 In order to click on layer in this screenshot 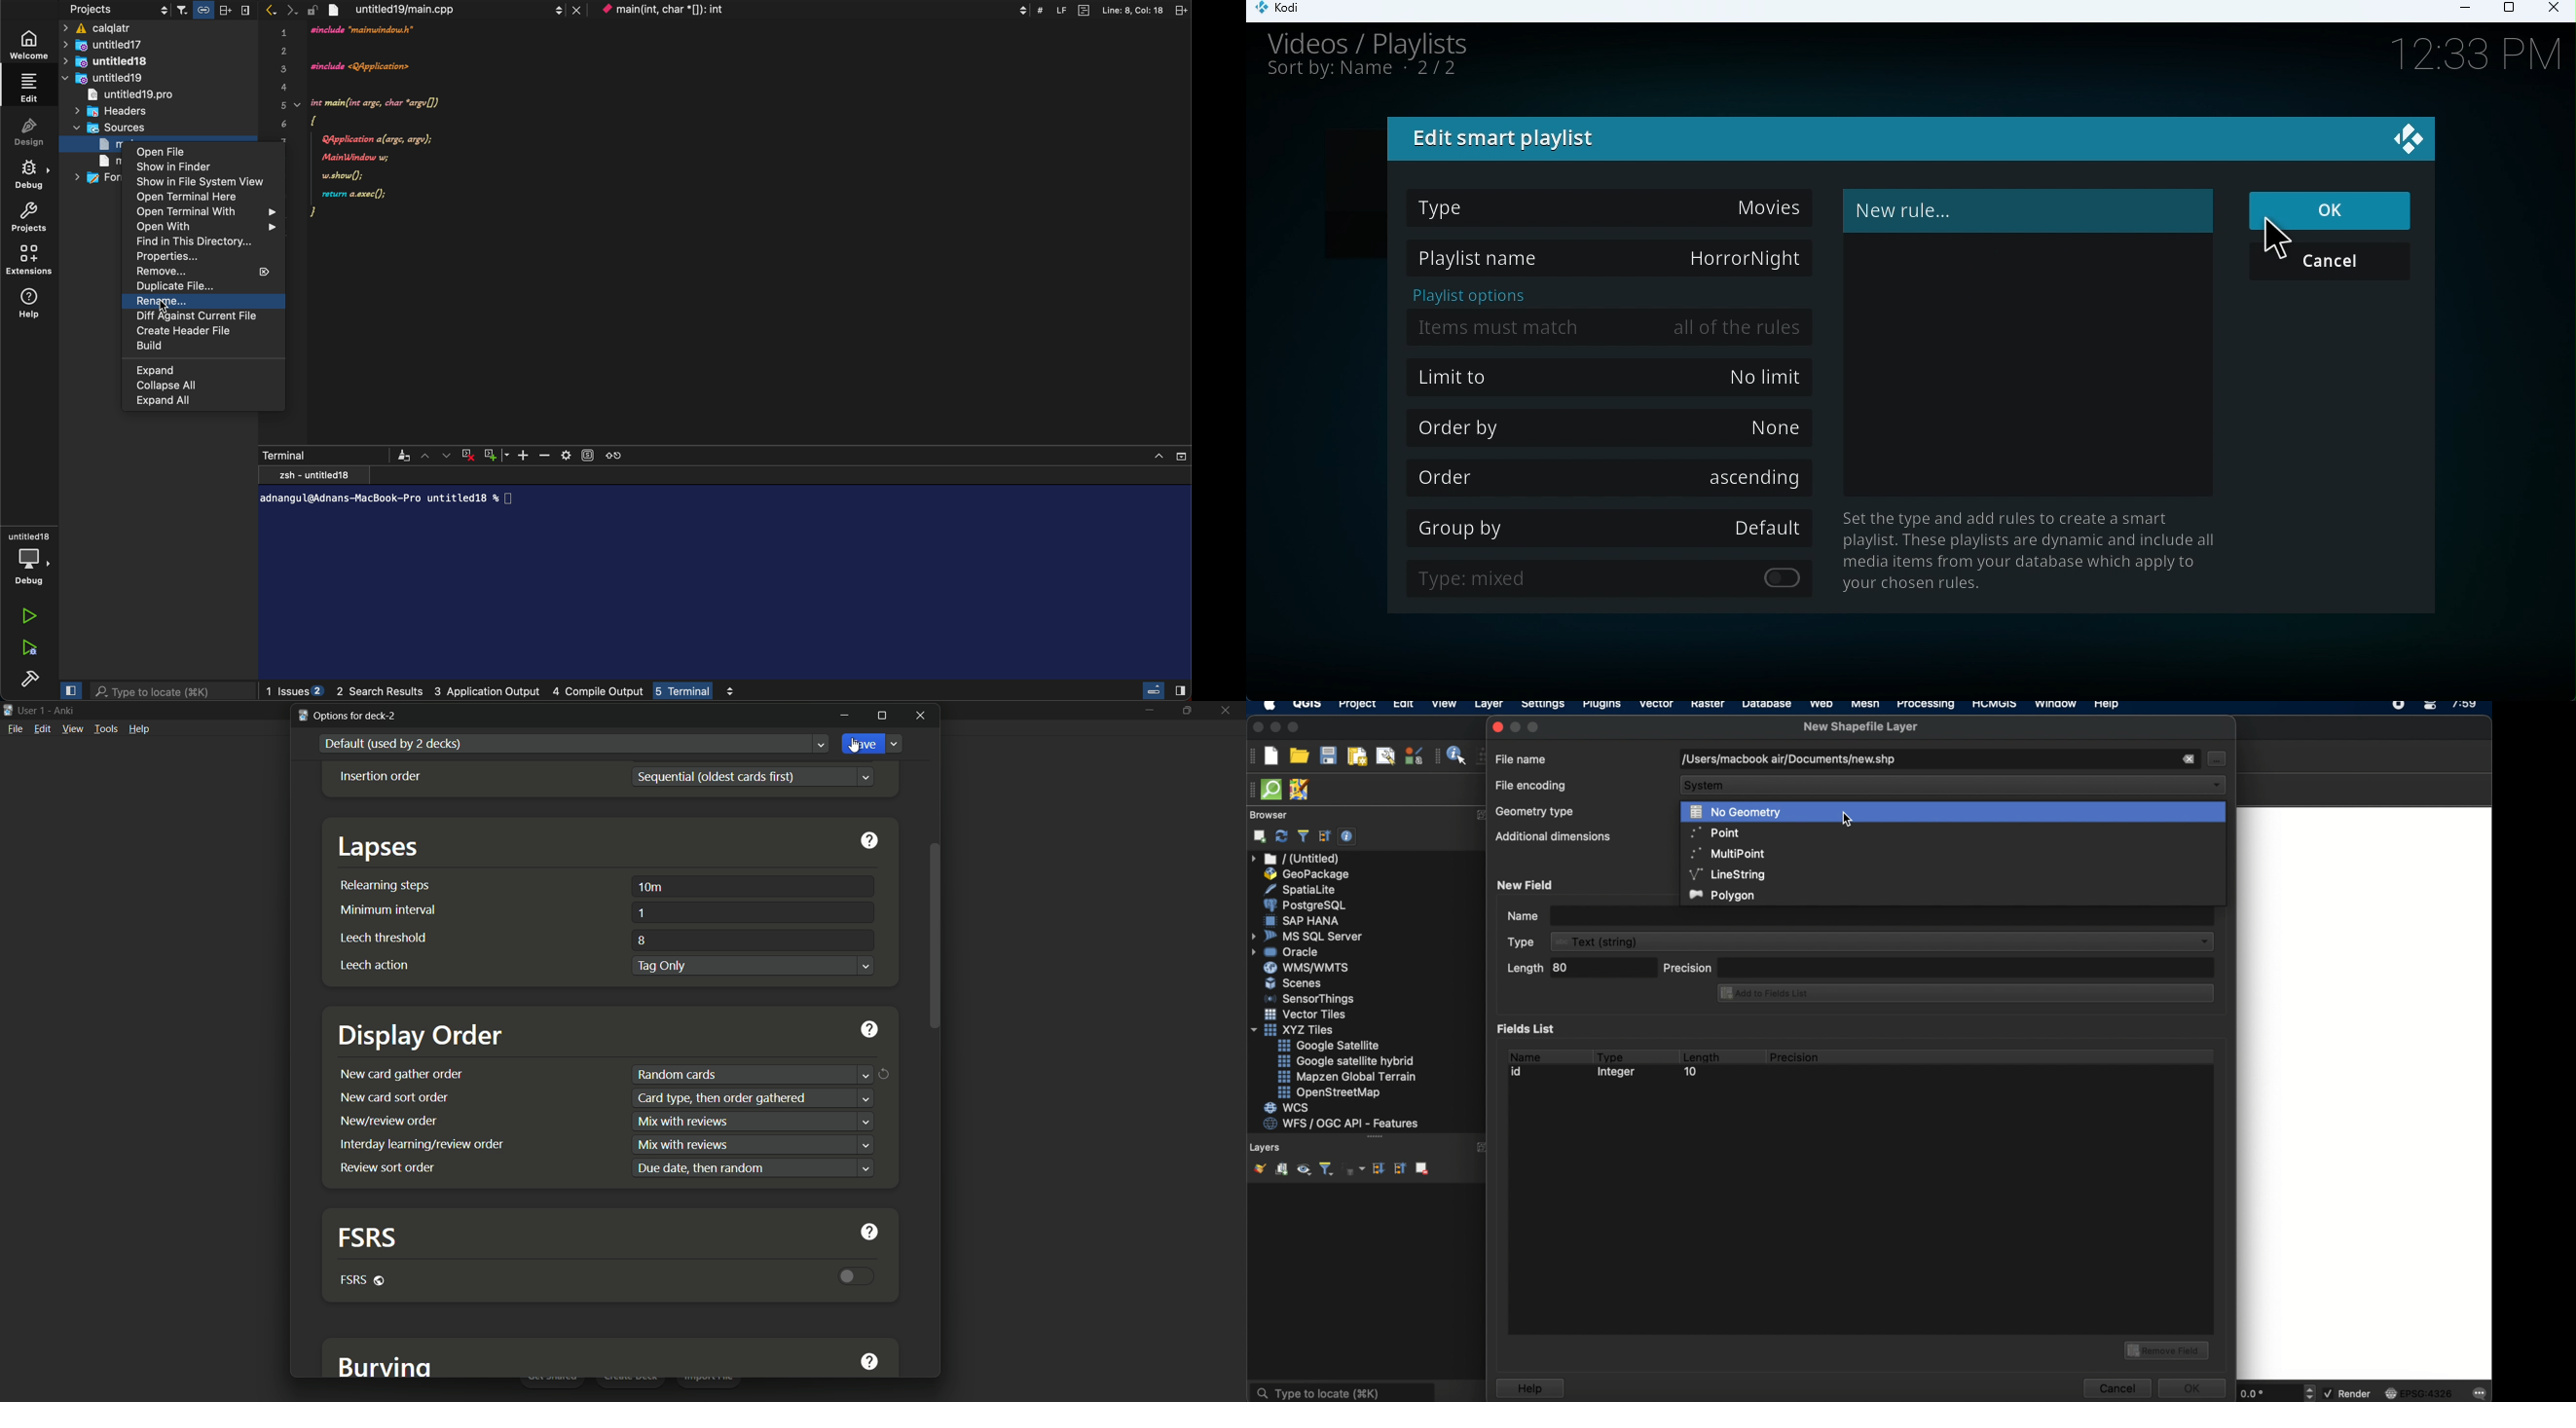, I will do `click(1489, 707)`.